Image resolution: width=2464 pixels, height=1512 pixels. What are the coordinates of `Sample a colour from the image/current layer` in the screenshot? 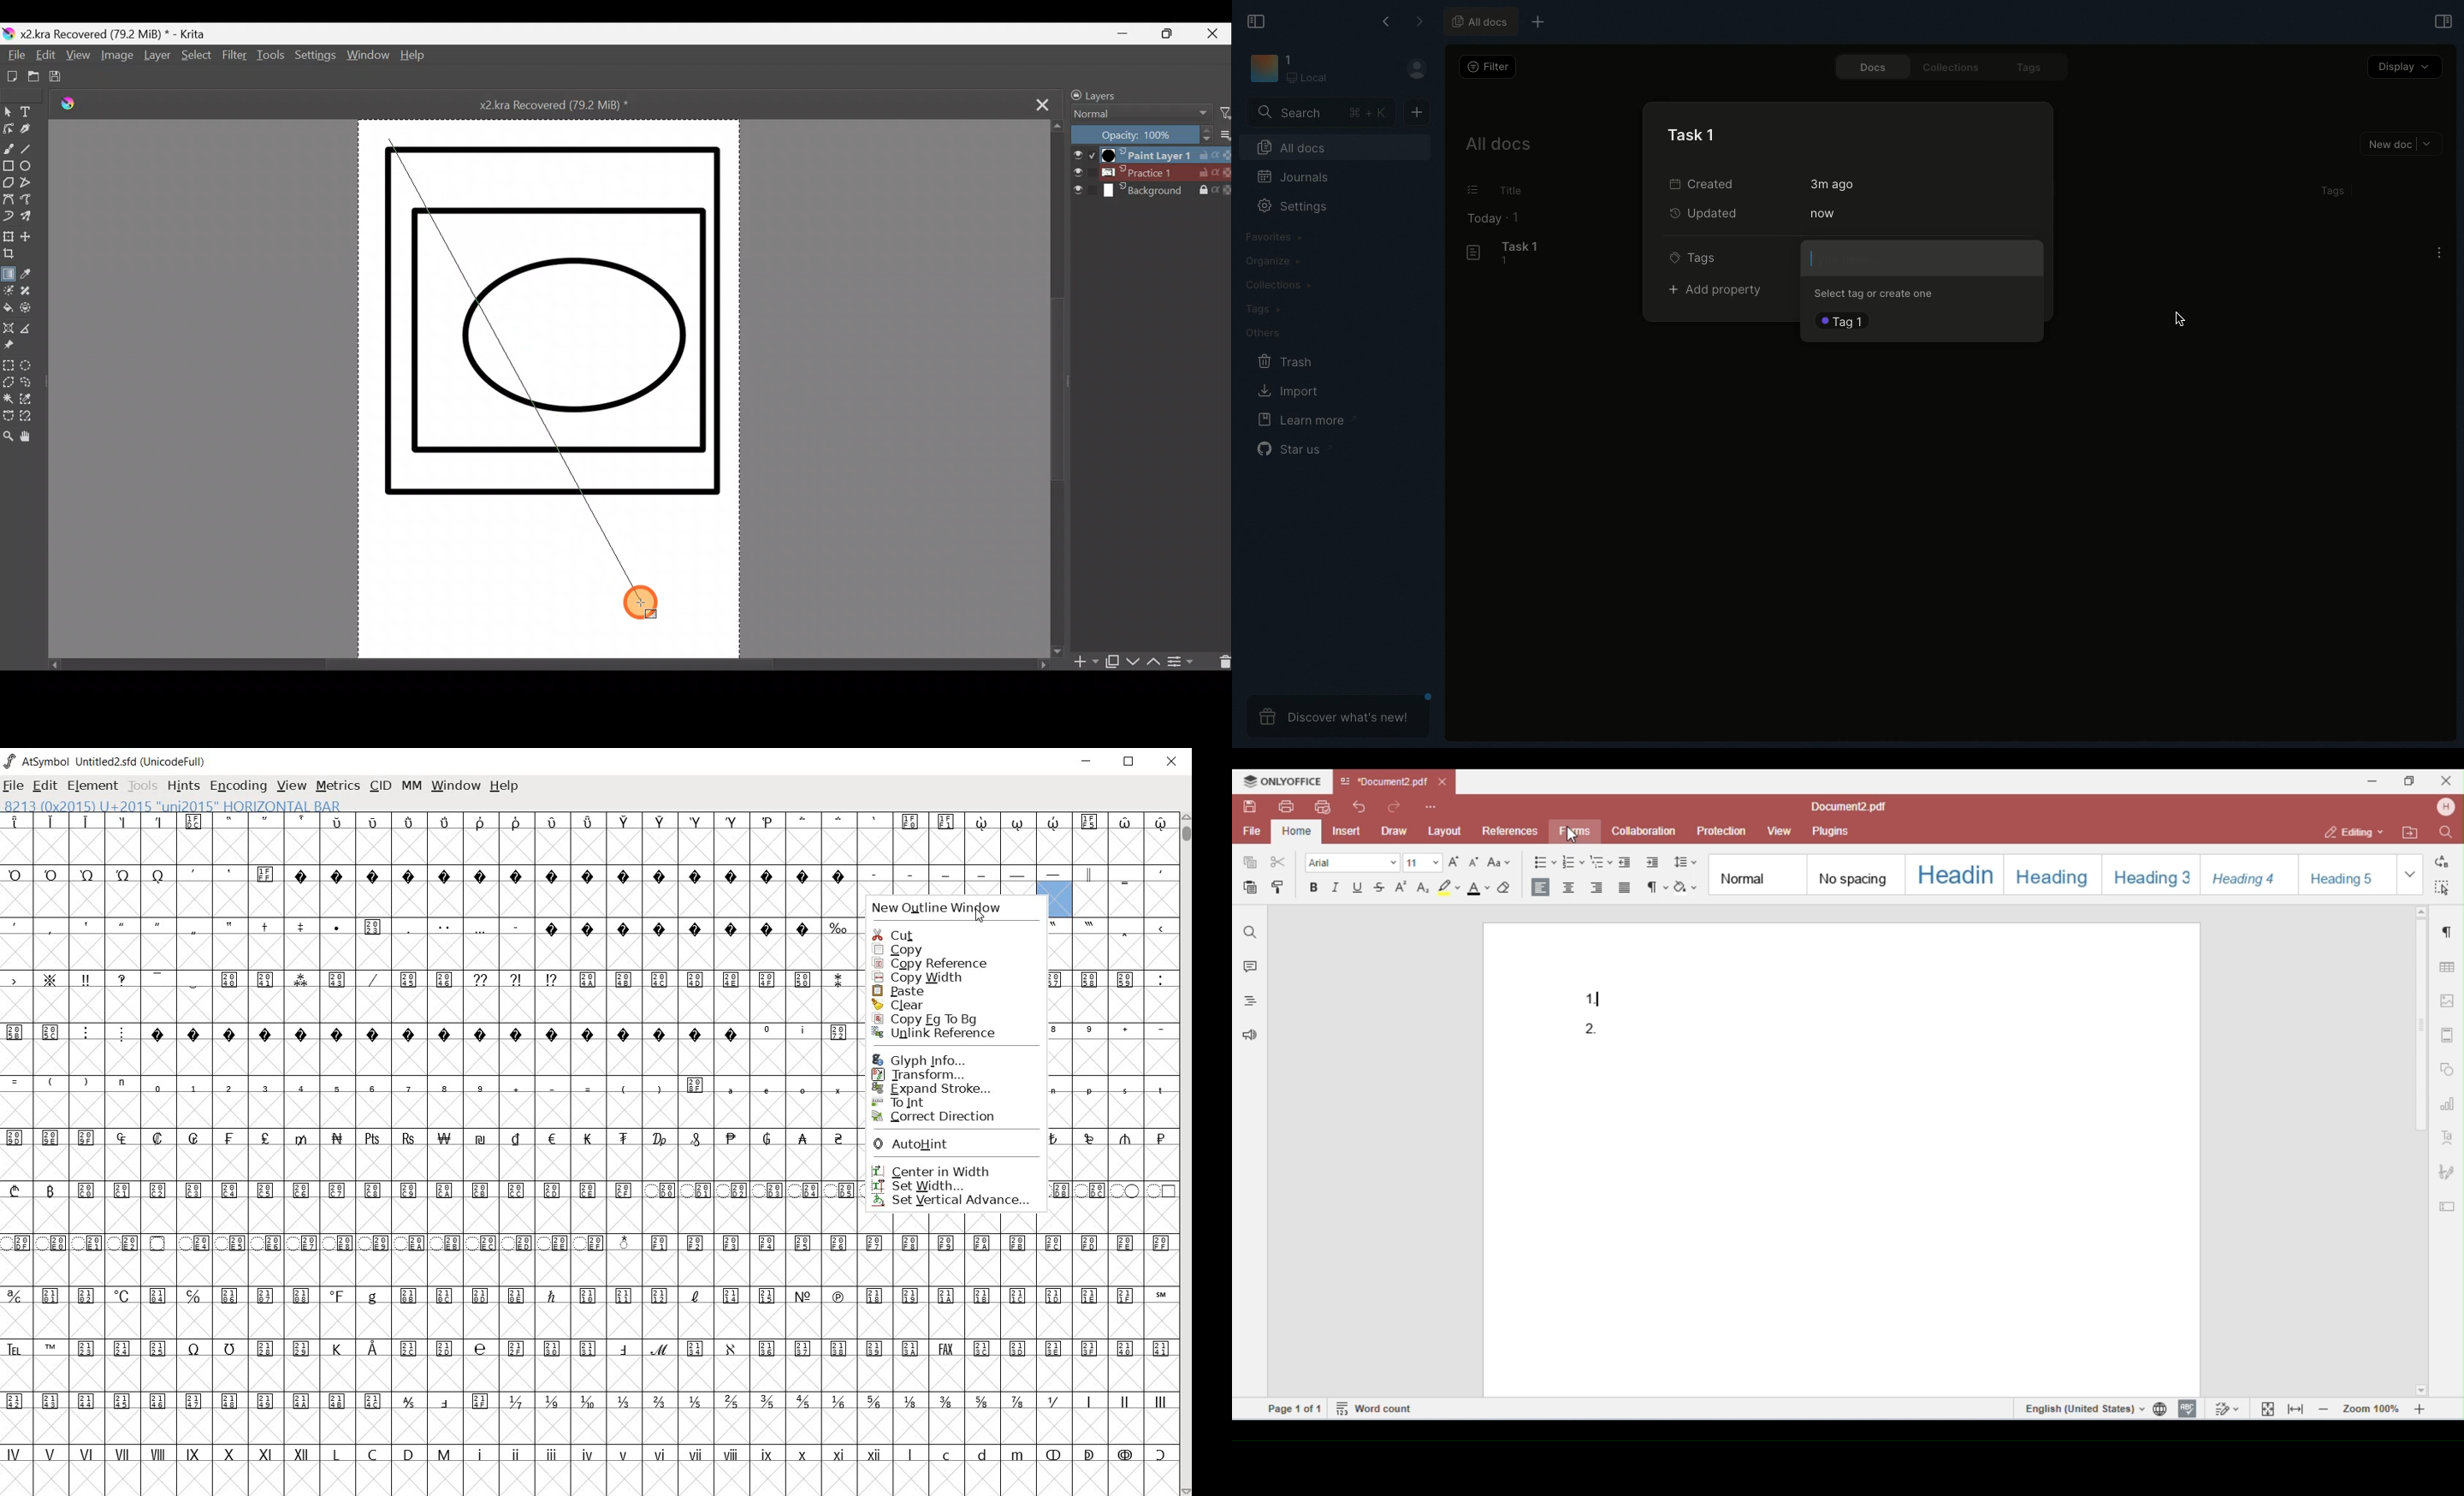 It's located at (29, 274).